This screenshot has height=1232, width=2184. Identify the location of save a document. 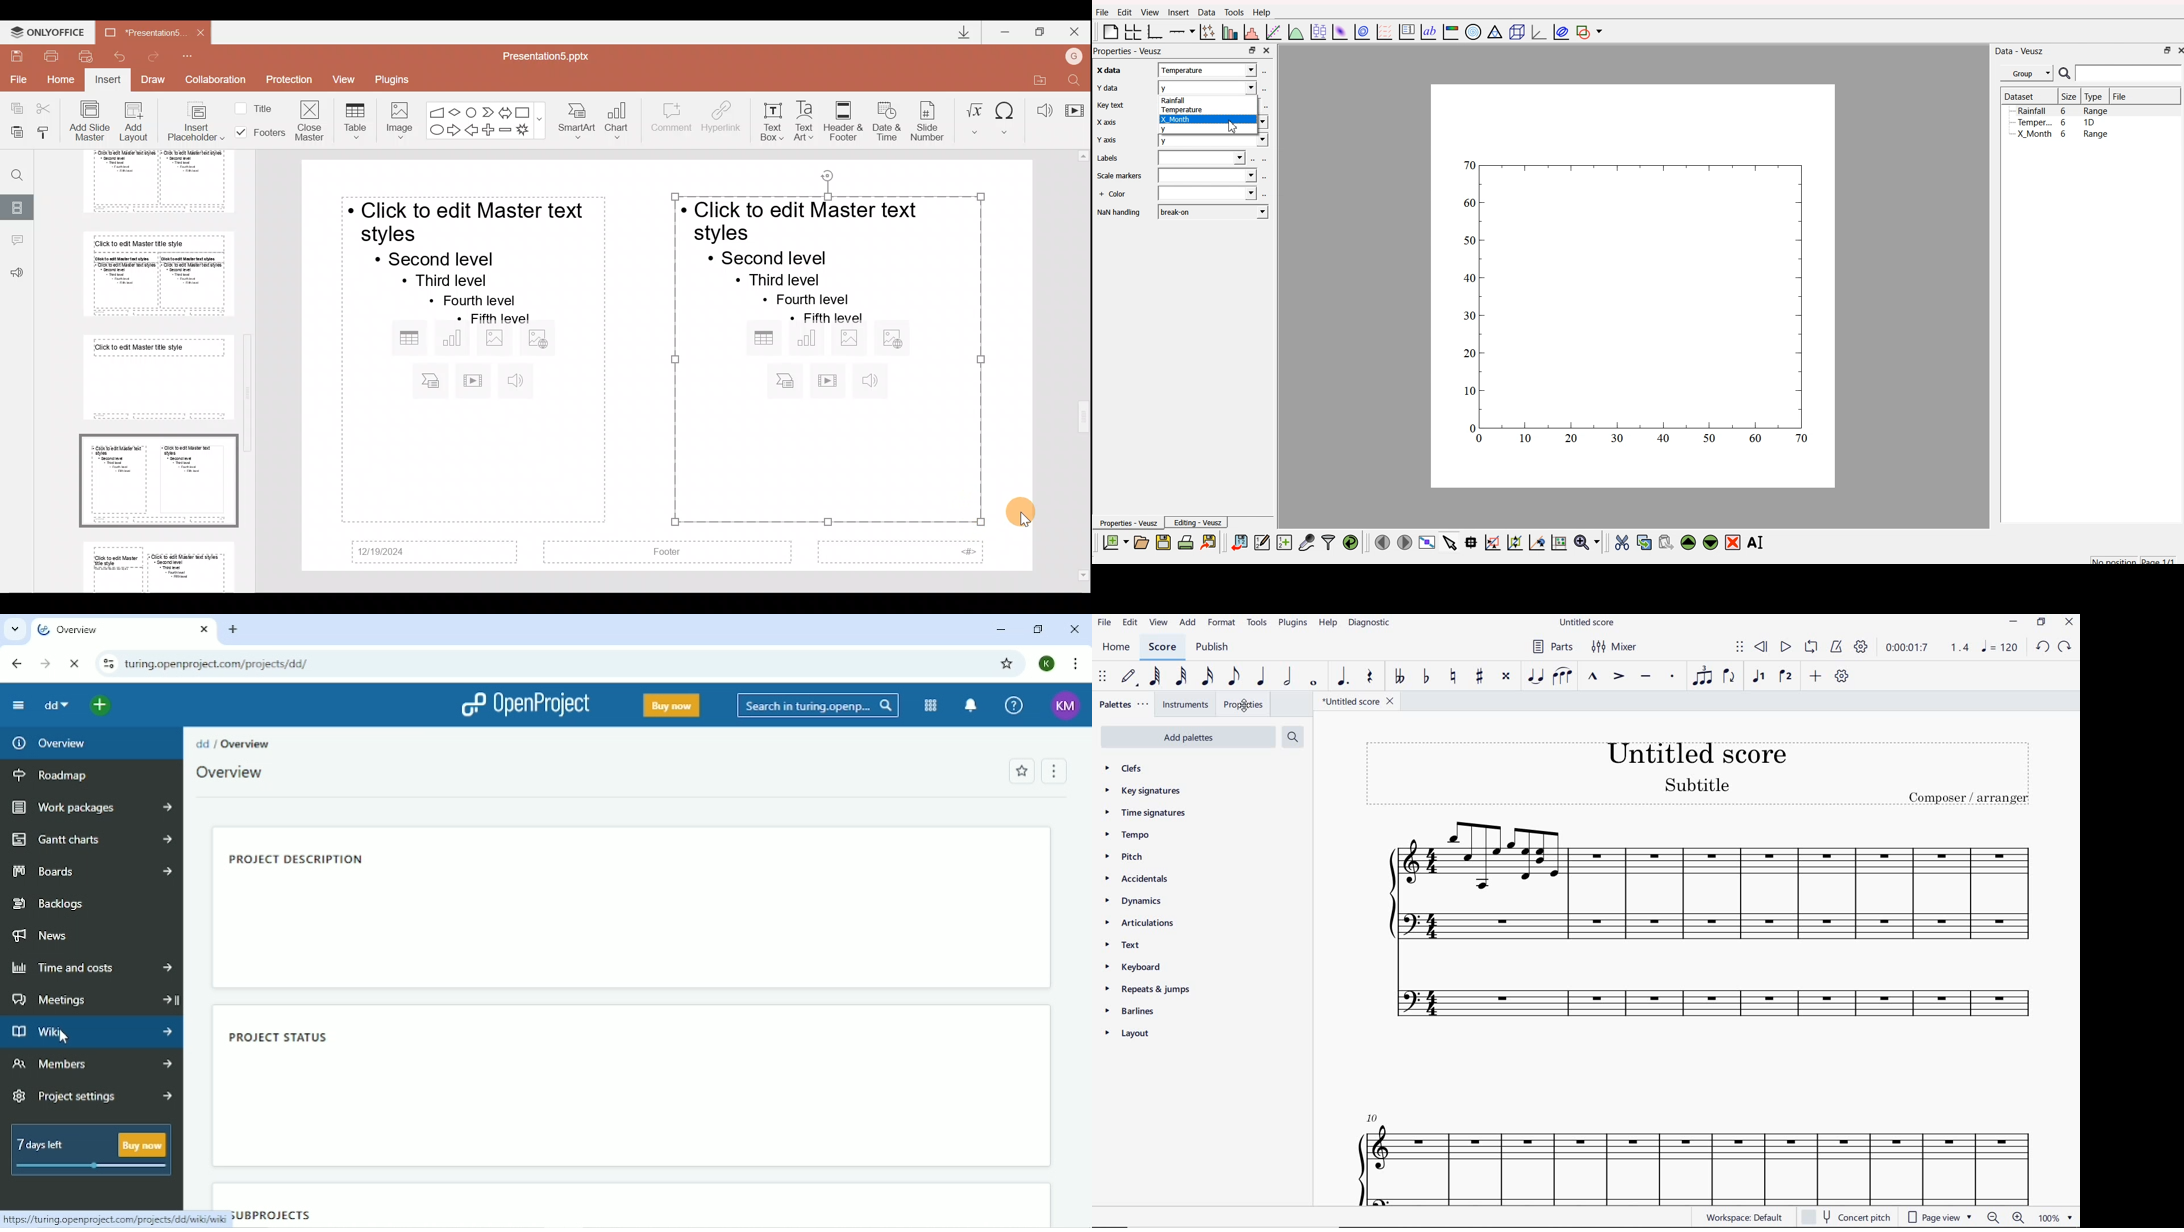
(1162, 543).